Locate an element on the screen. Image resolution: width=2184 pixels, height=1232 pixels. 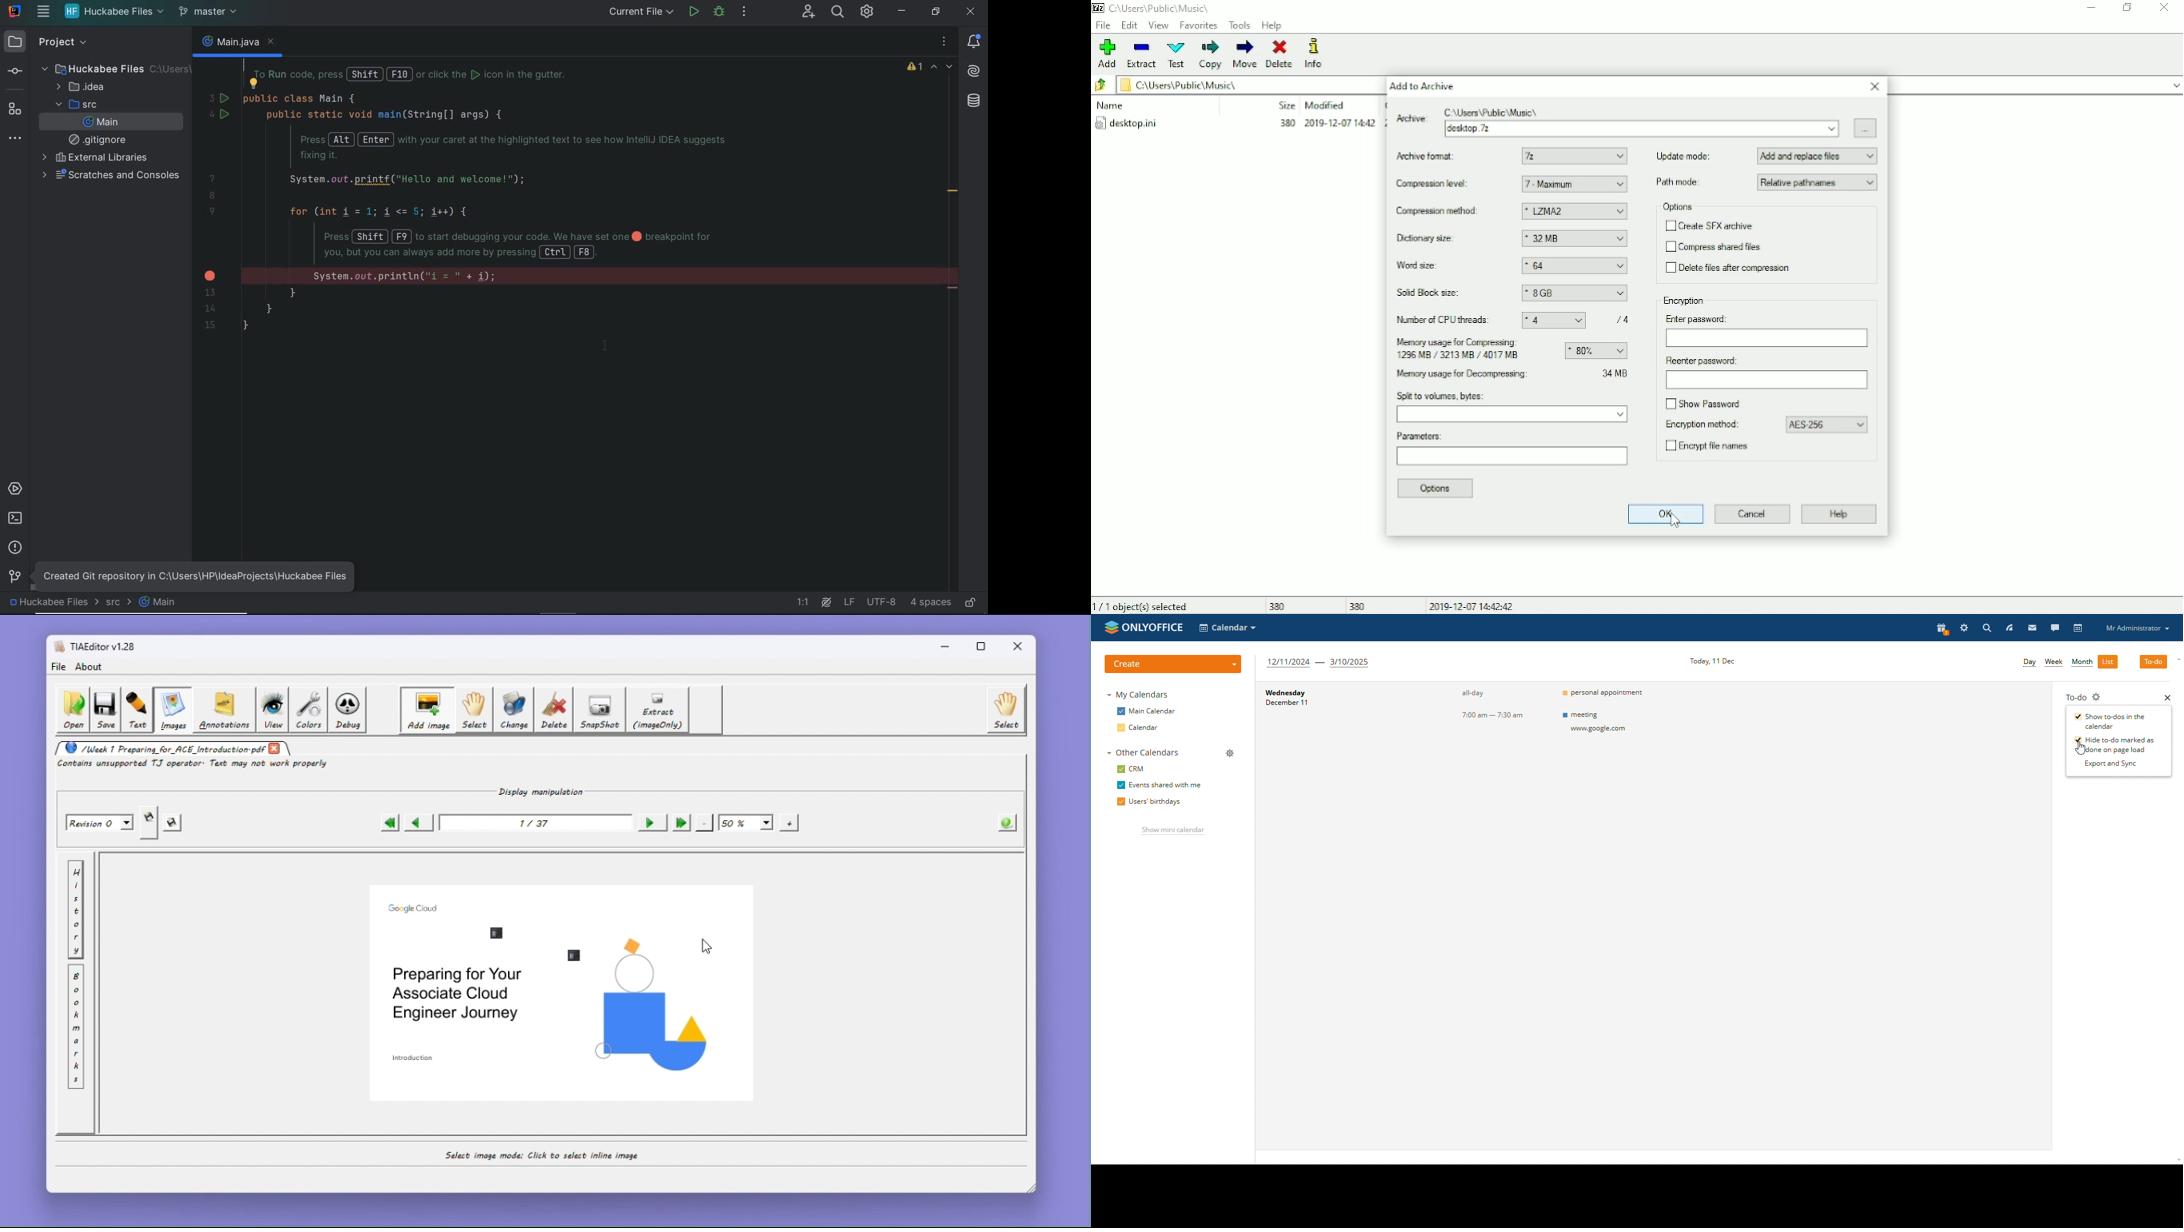
LZMA2 is located at coordinates (1574, 212).